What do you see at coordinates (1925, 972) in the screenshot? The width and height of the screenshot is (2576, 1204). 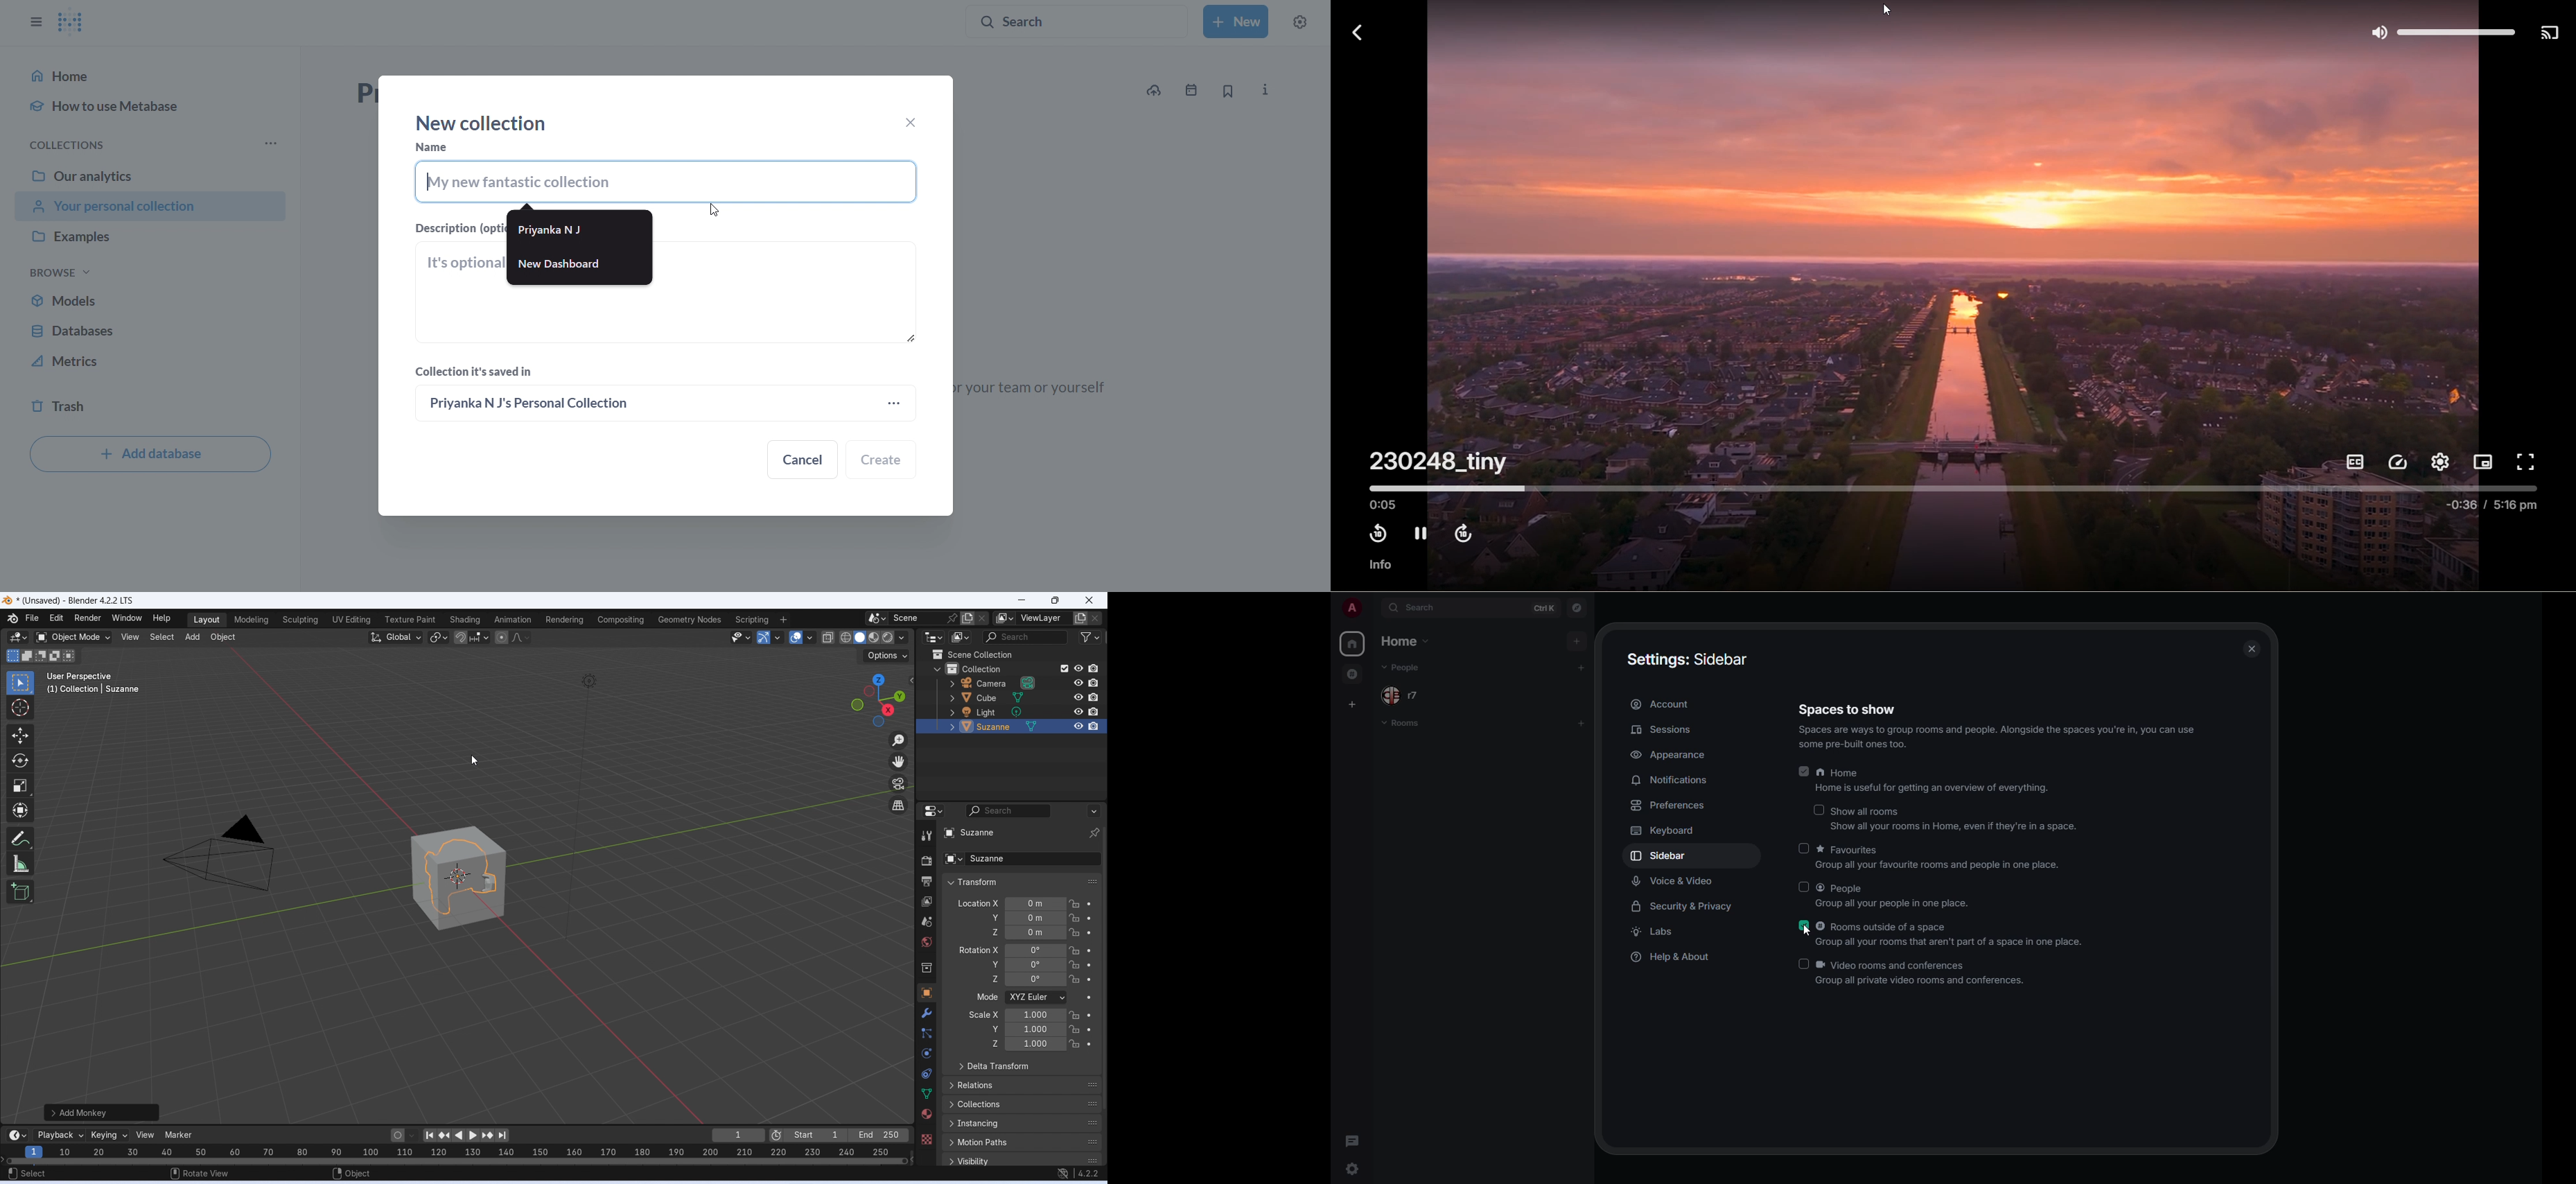 I see ` Video rooms and conferences Group all private video rooms and conferences.` at bounding box center [1925, 972].